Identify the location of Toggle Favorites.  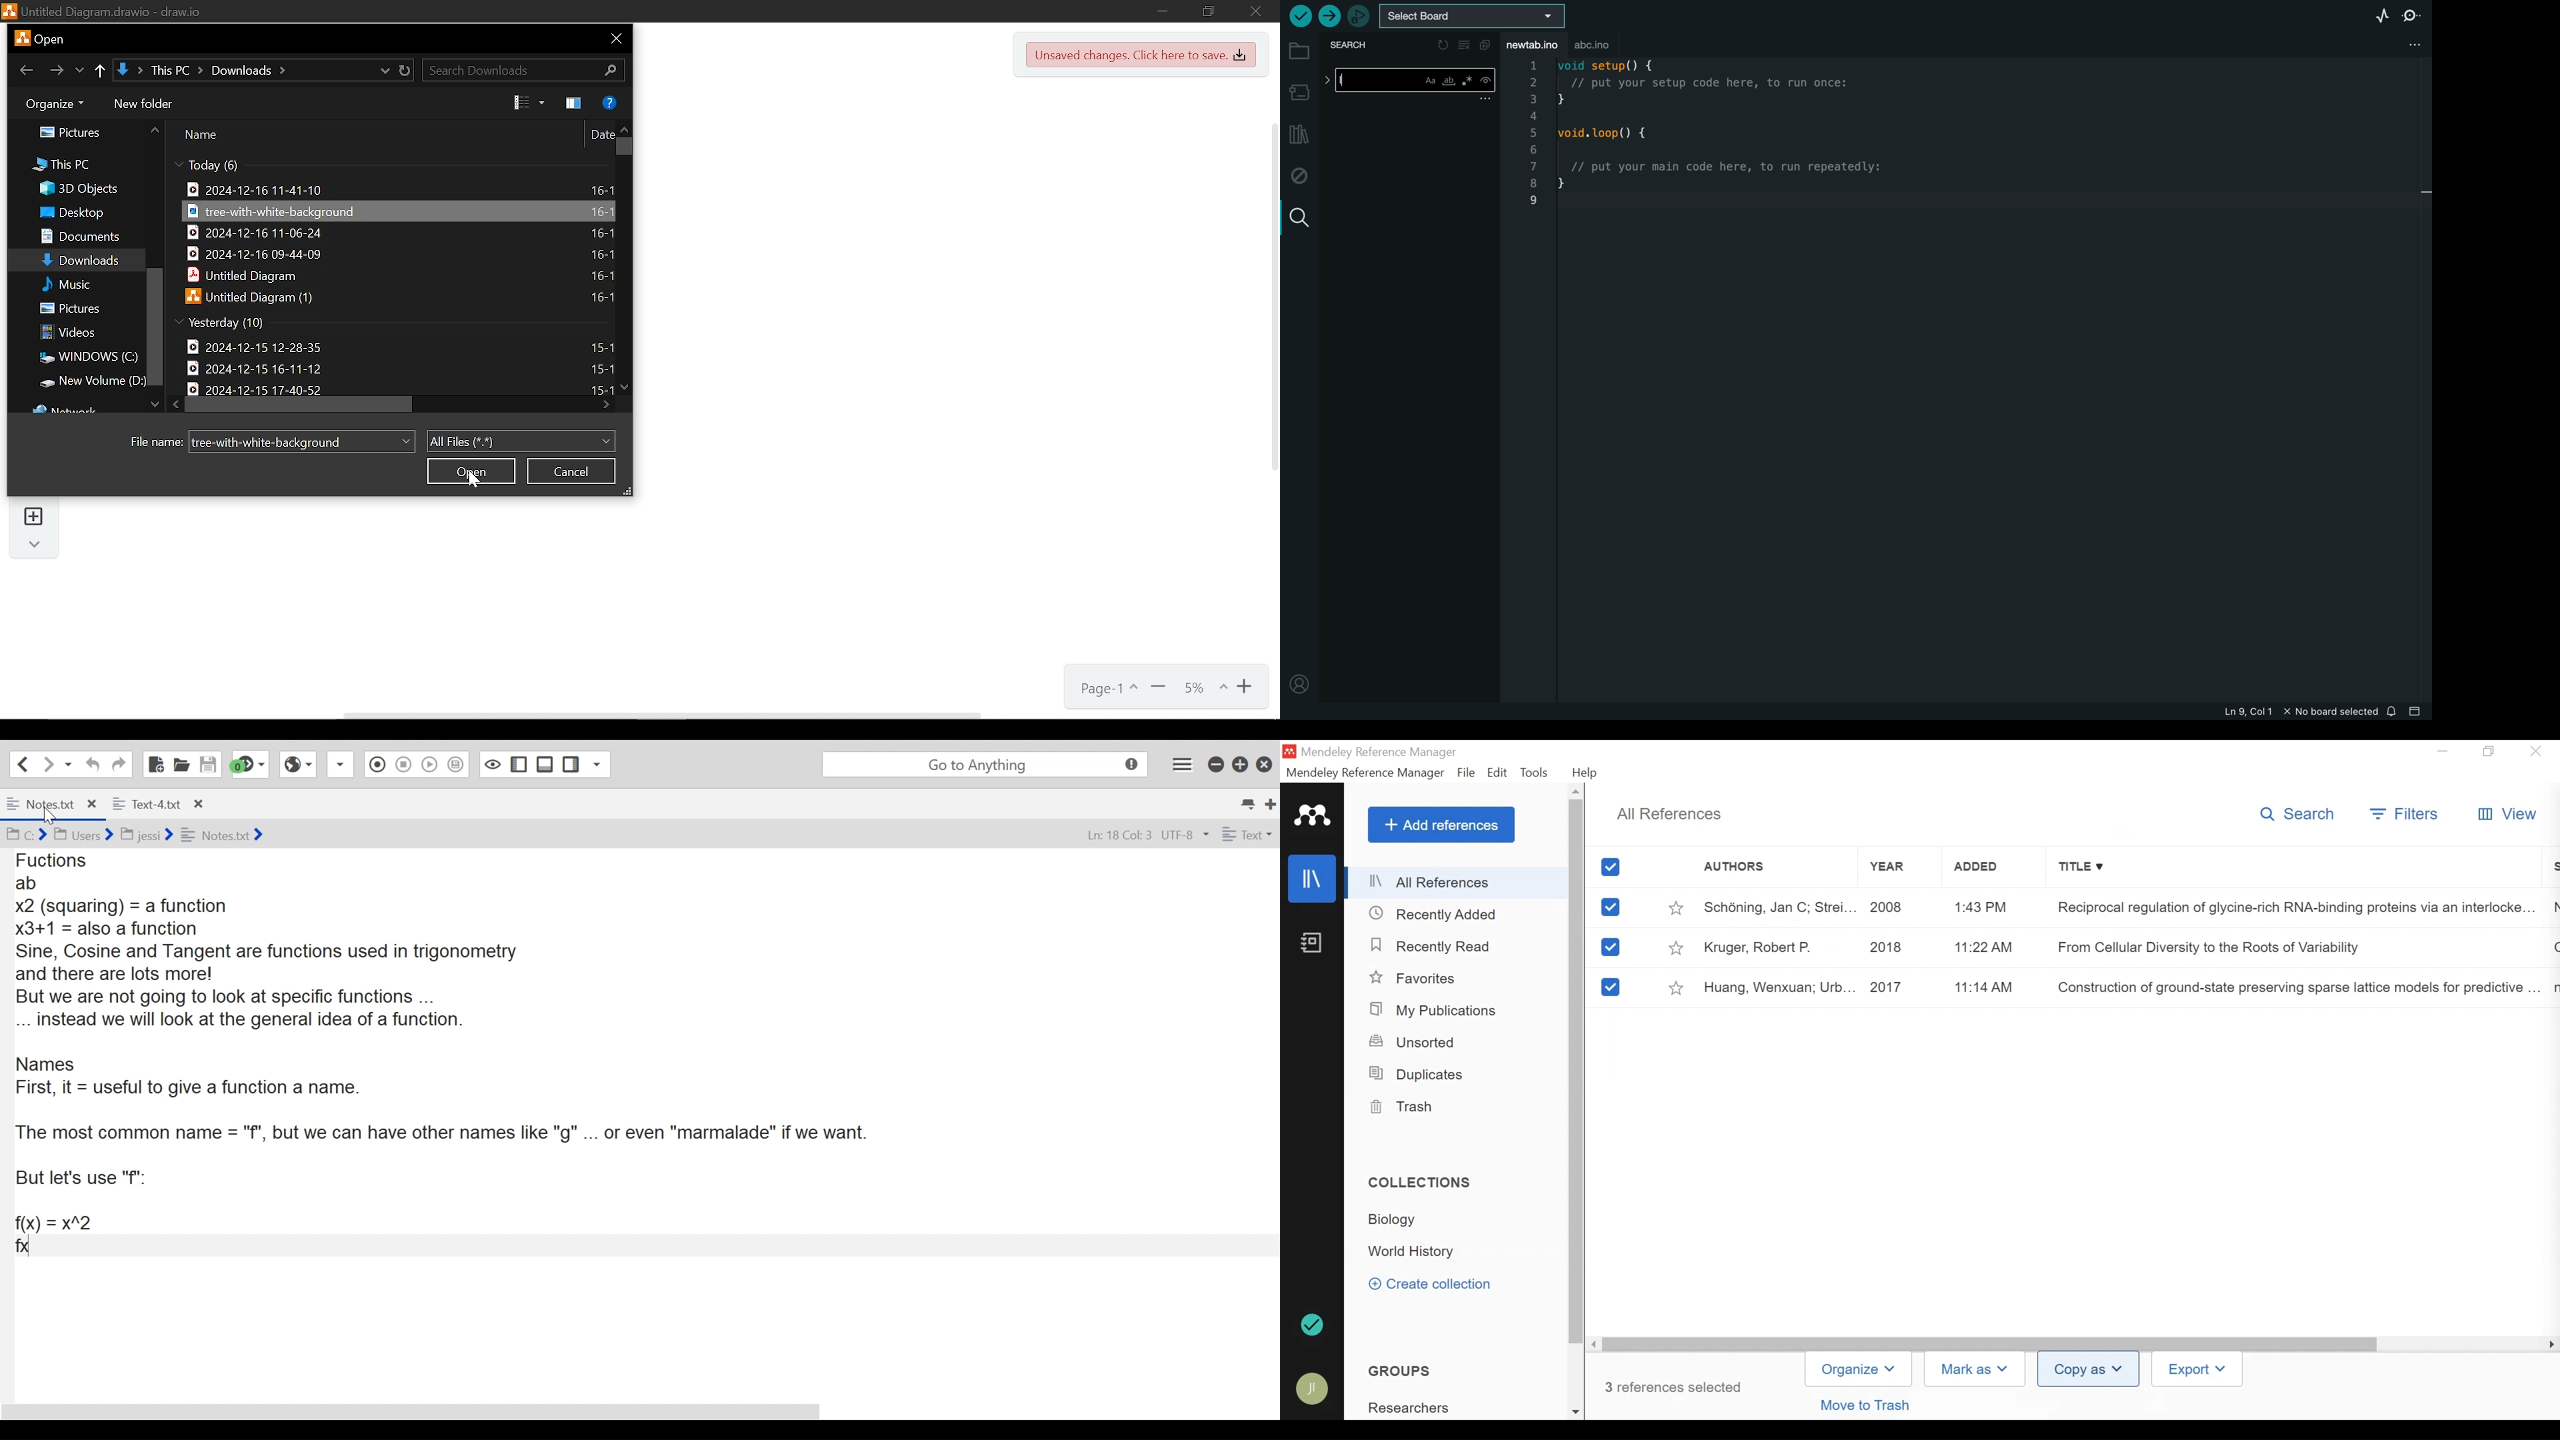
(1677, 906).